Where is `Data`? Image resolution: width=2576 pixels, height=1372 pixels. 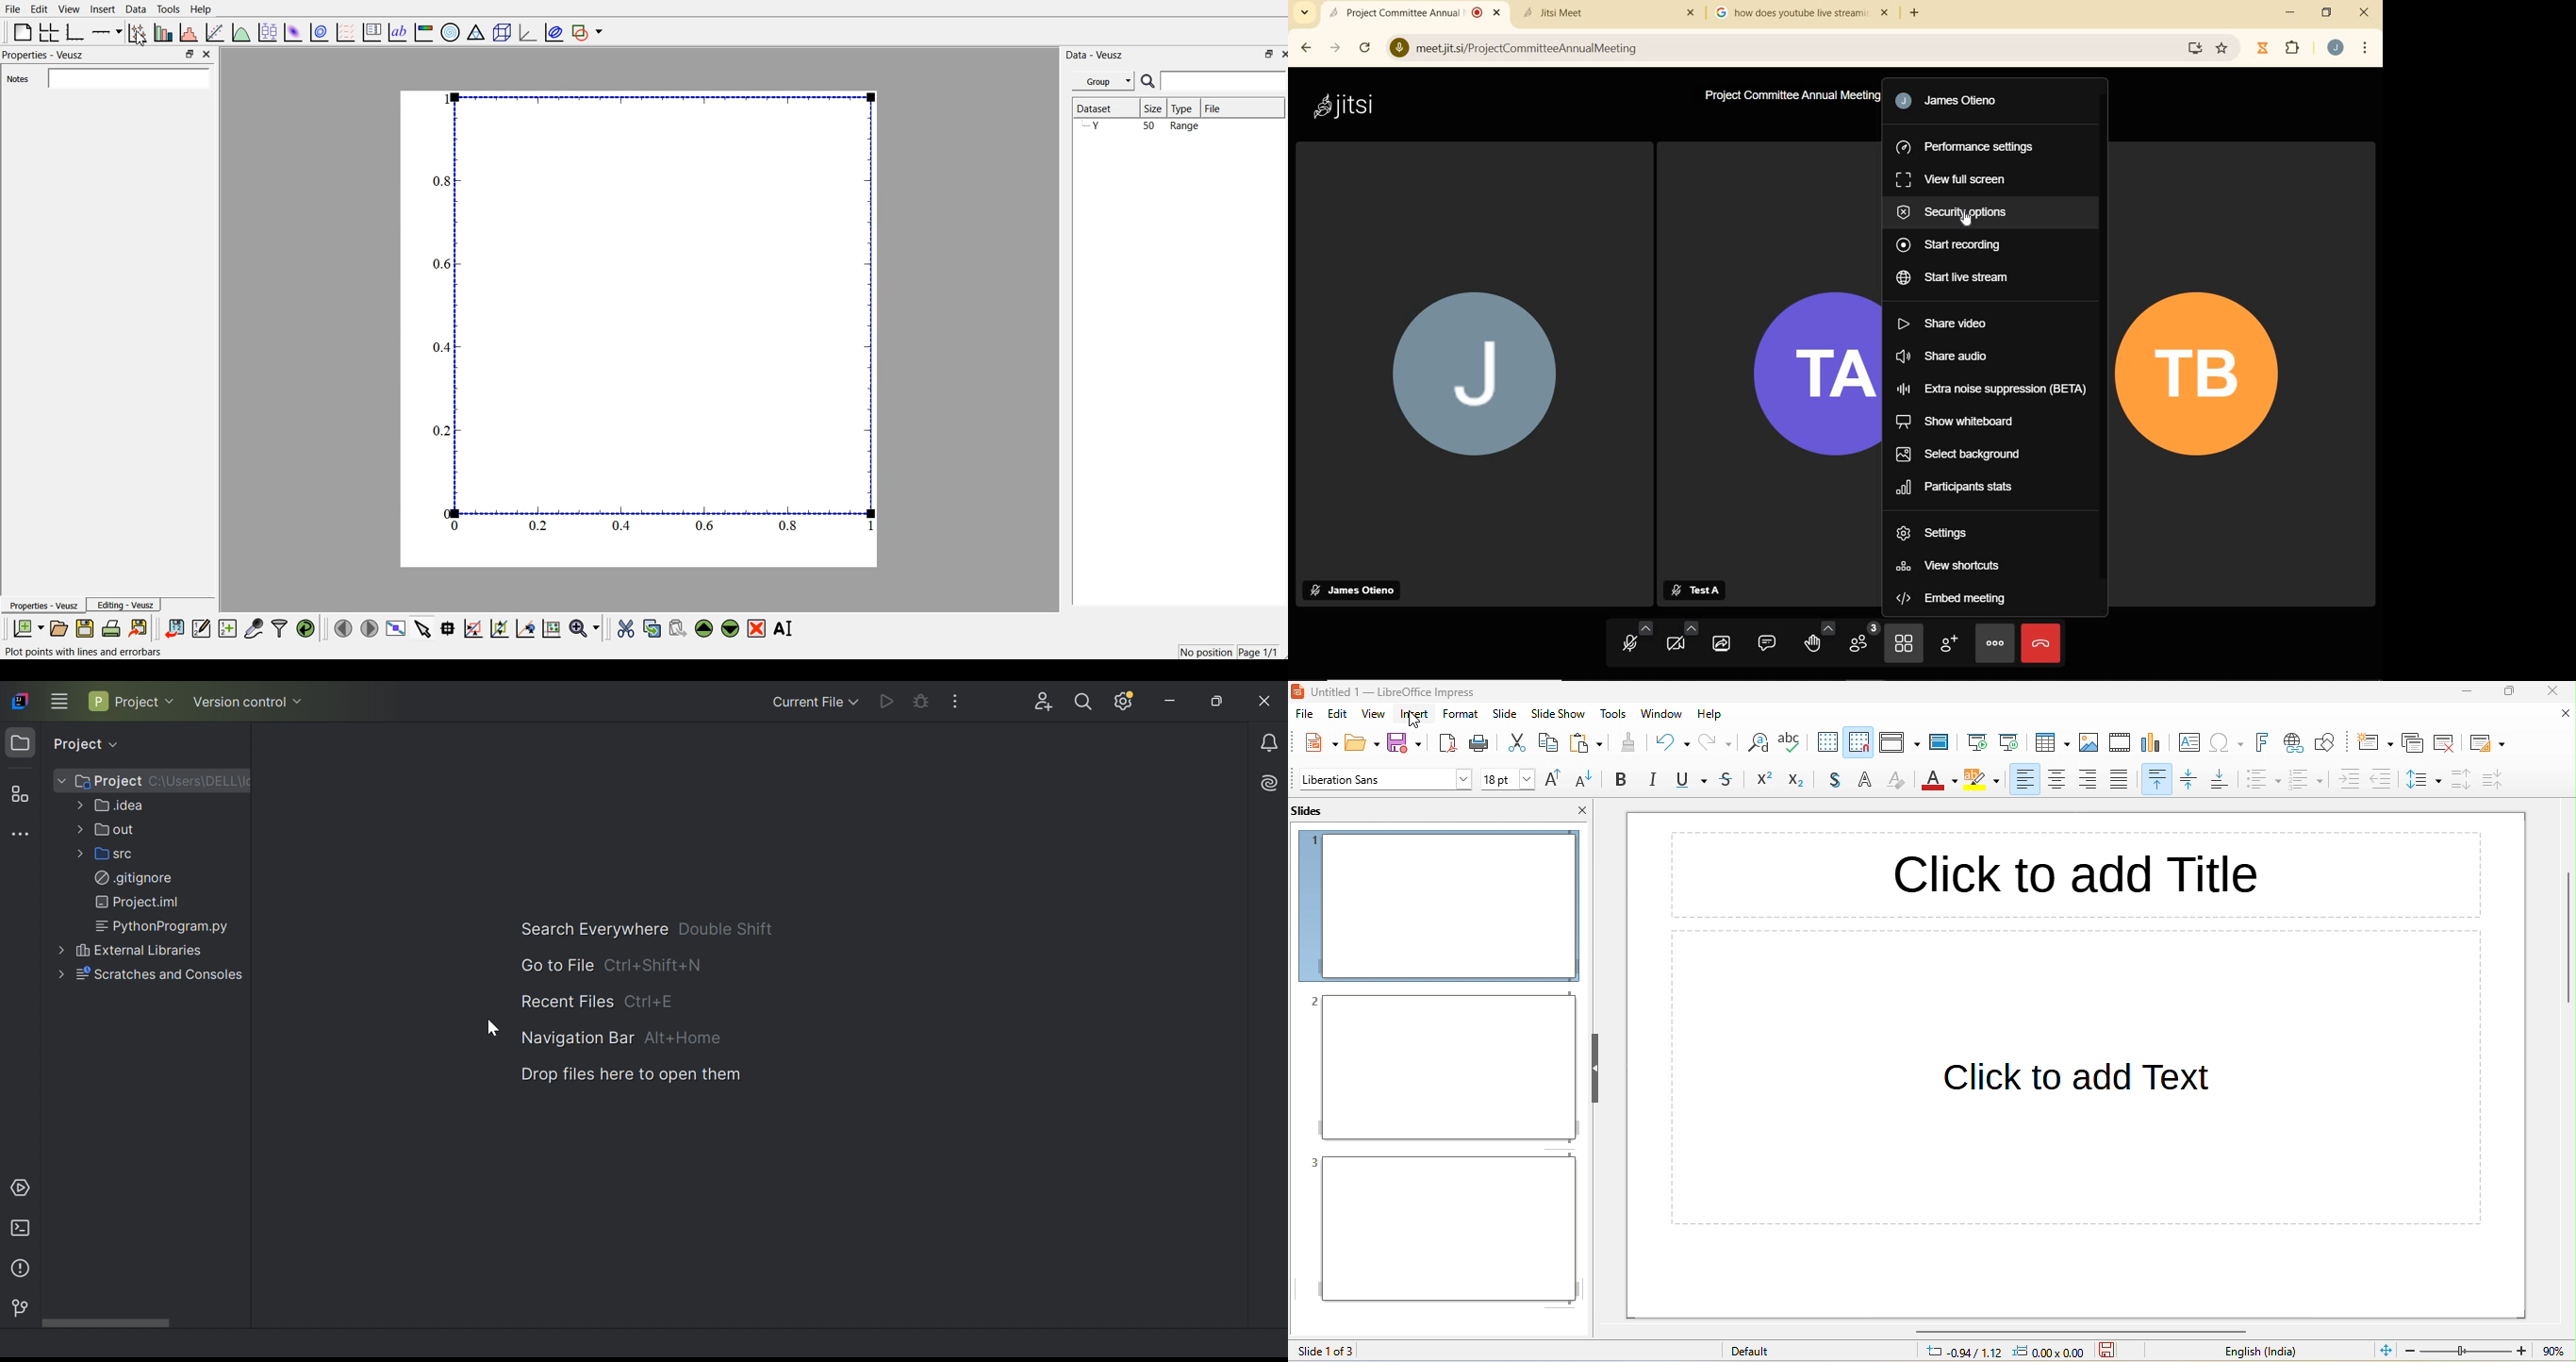
Data is located at coordinates (137, 9).